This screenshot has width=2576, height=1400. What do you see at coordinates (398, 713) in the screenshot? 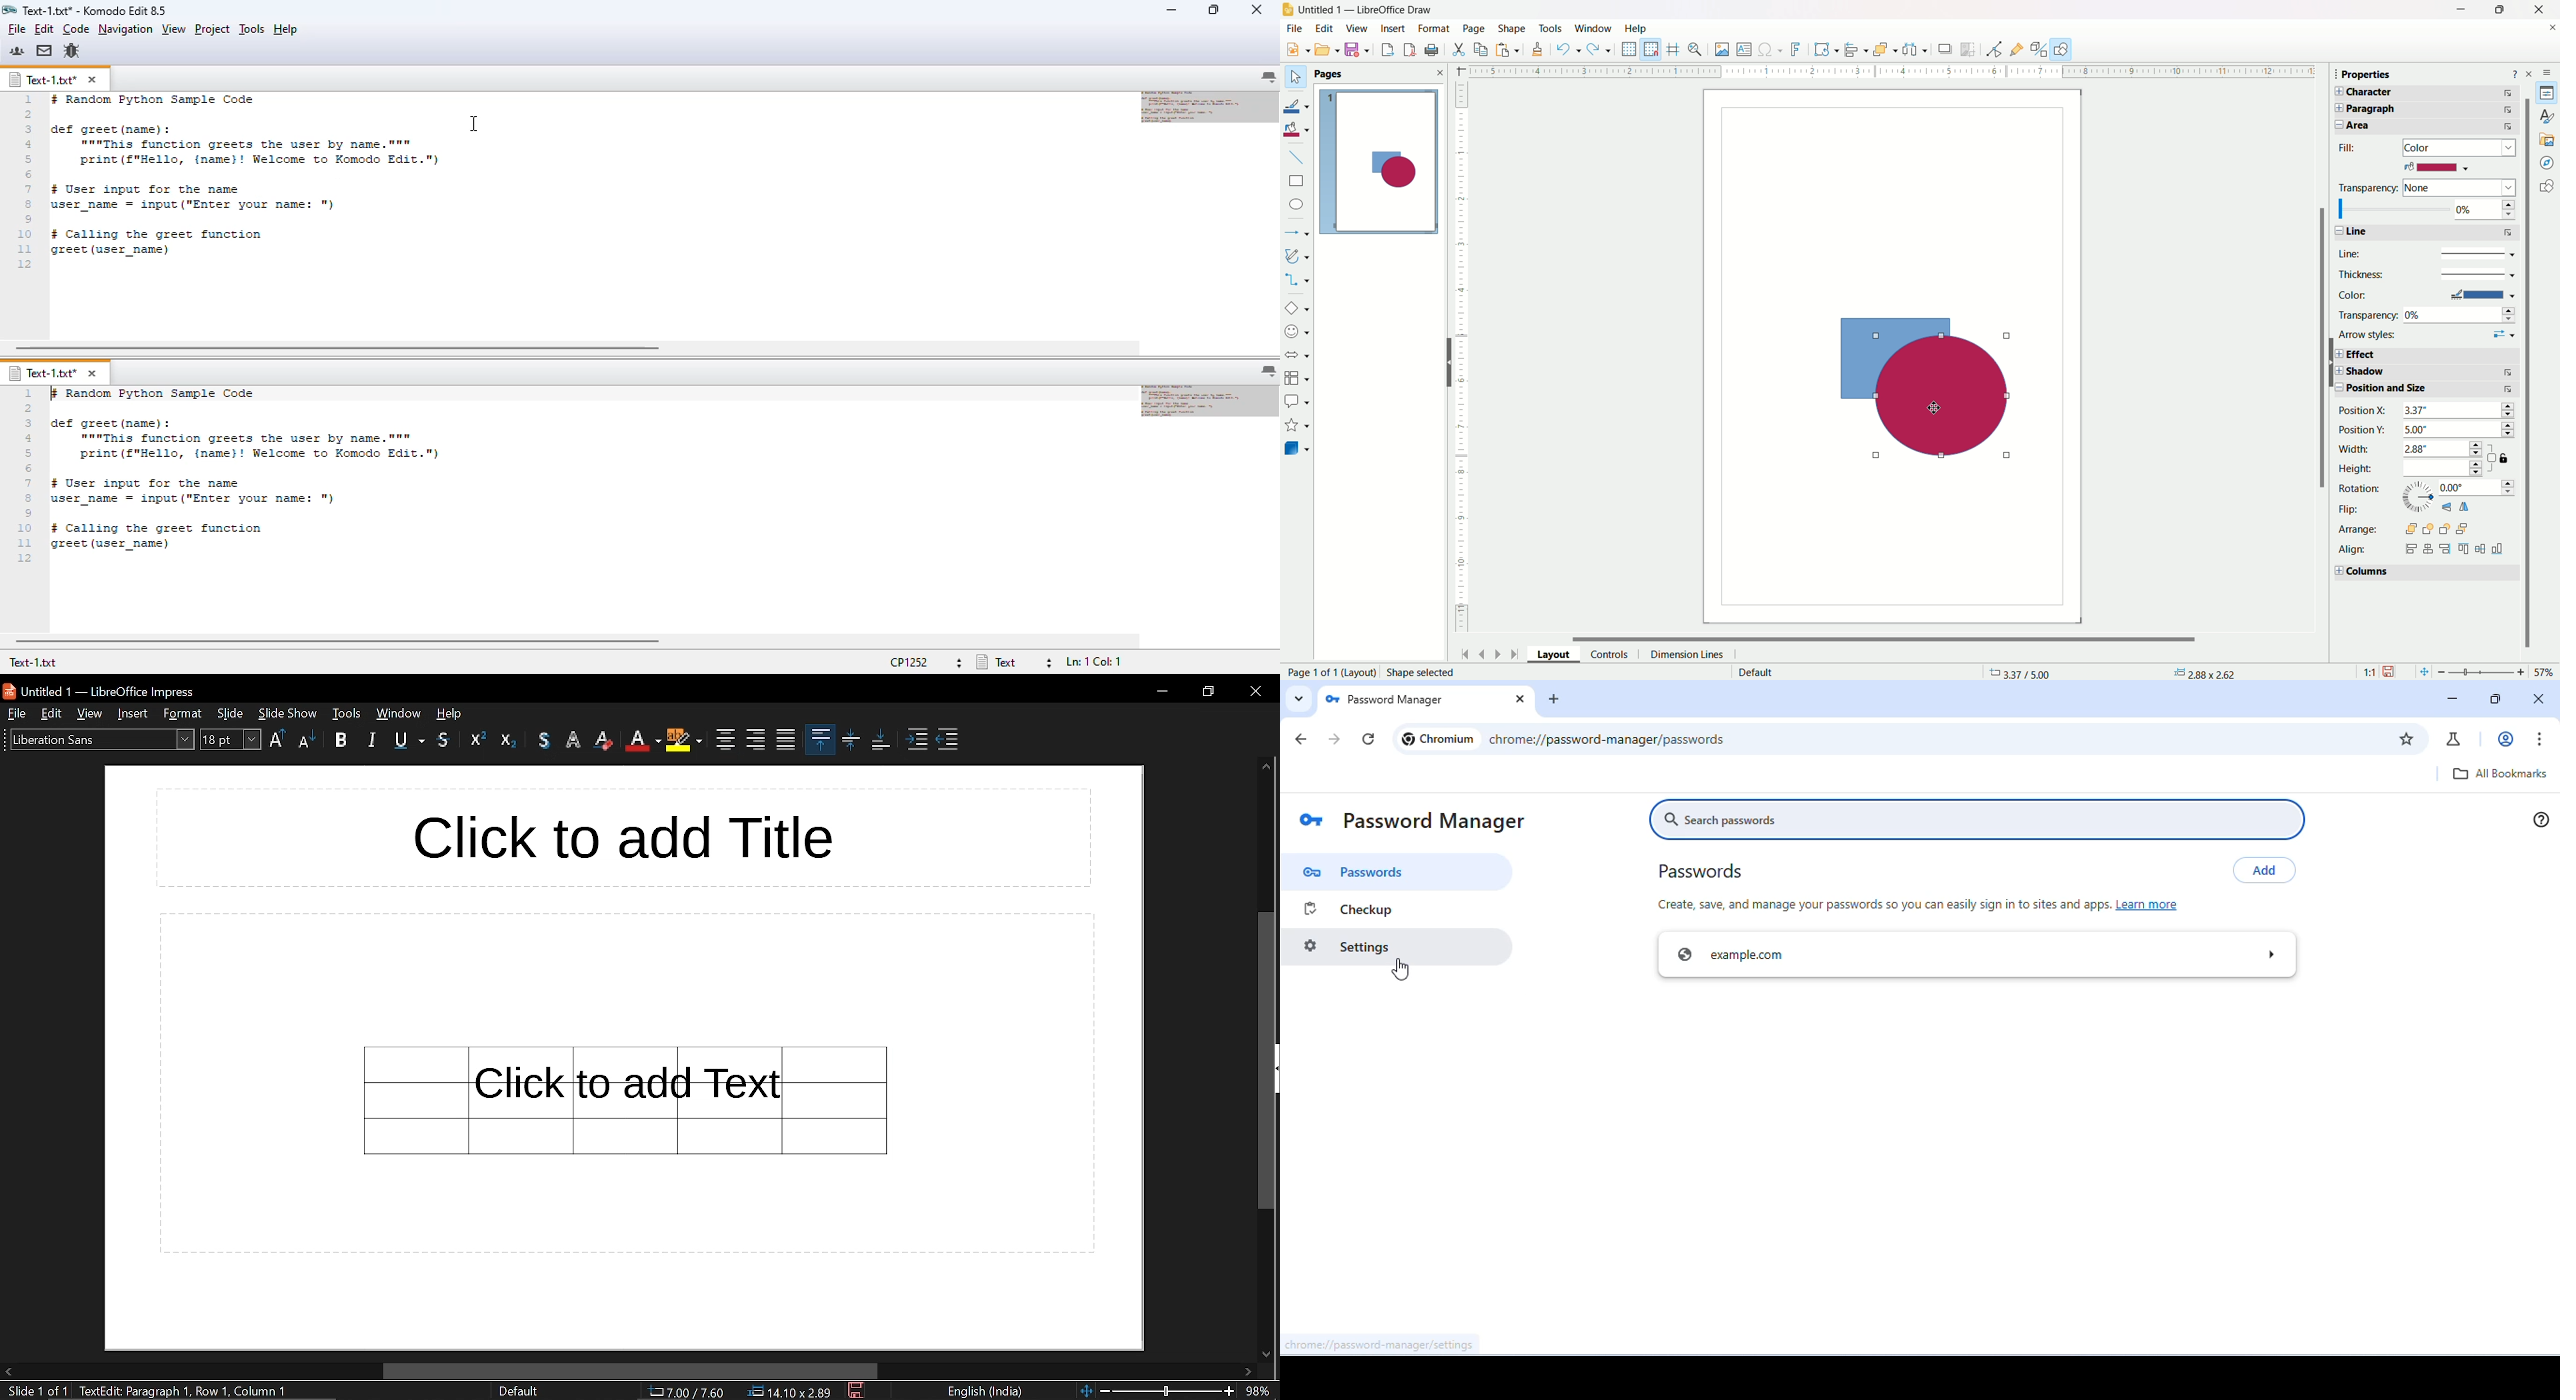
I see `tools` at bounding box center [398, 713].